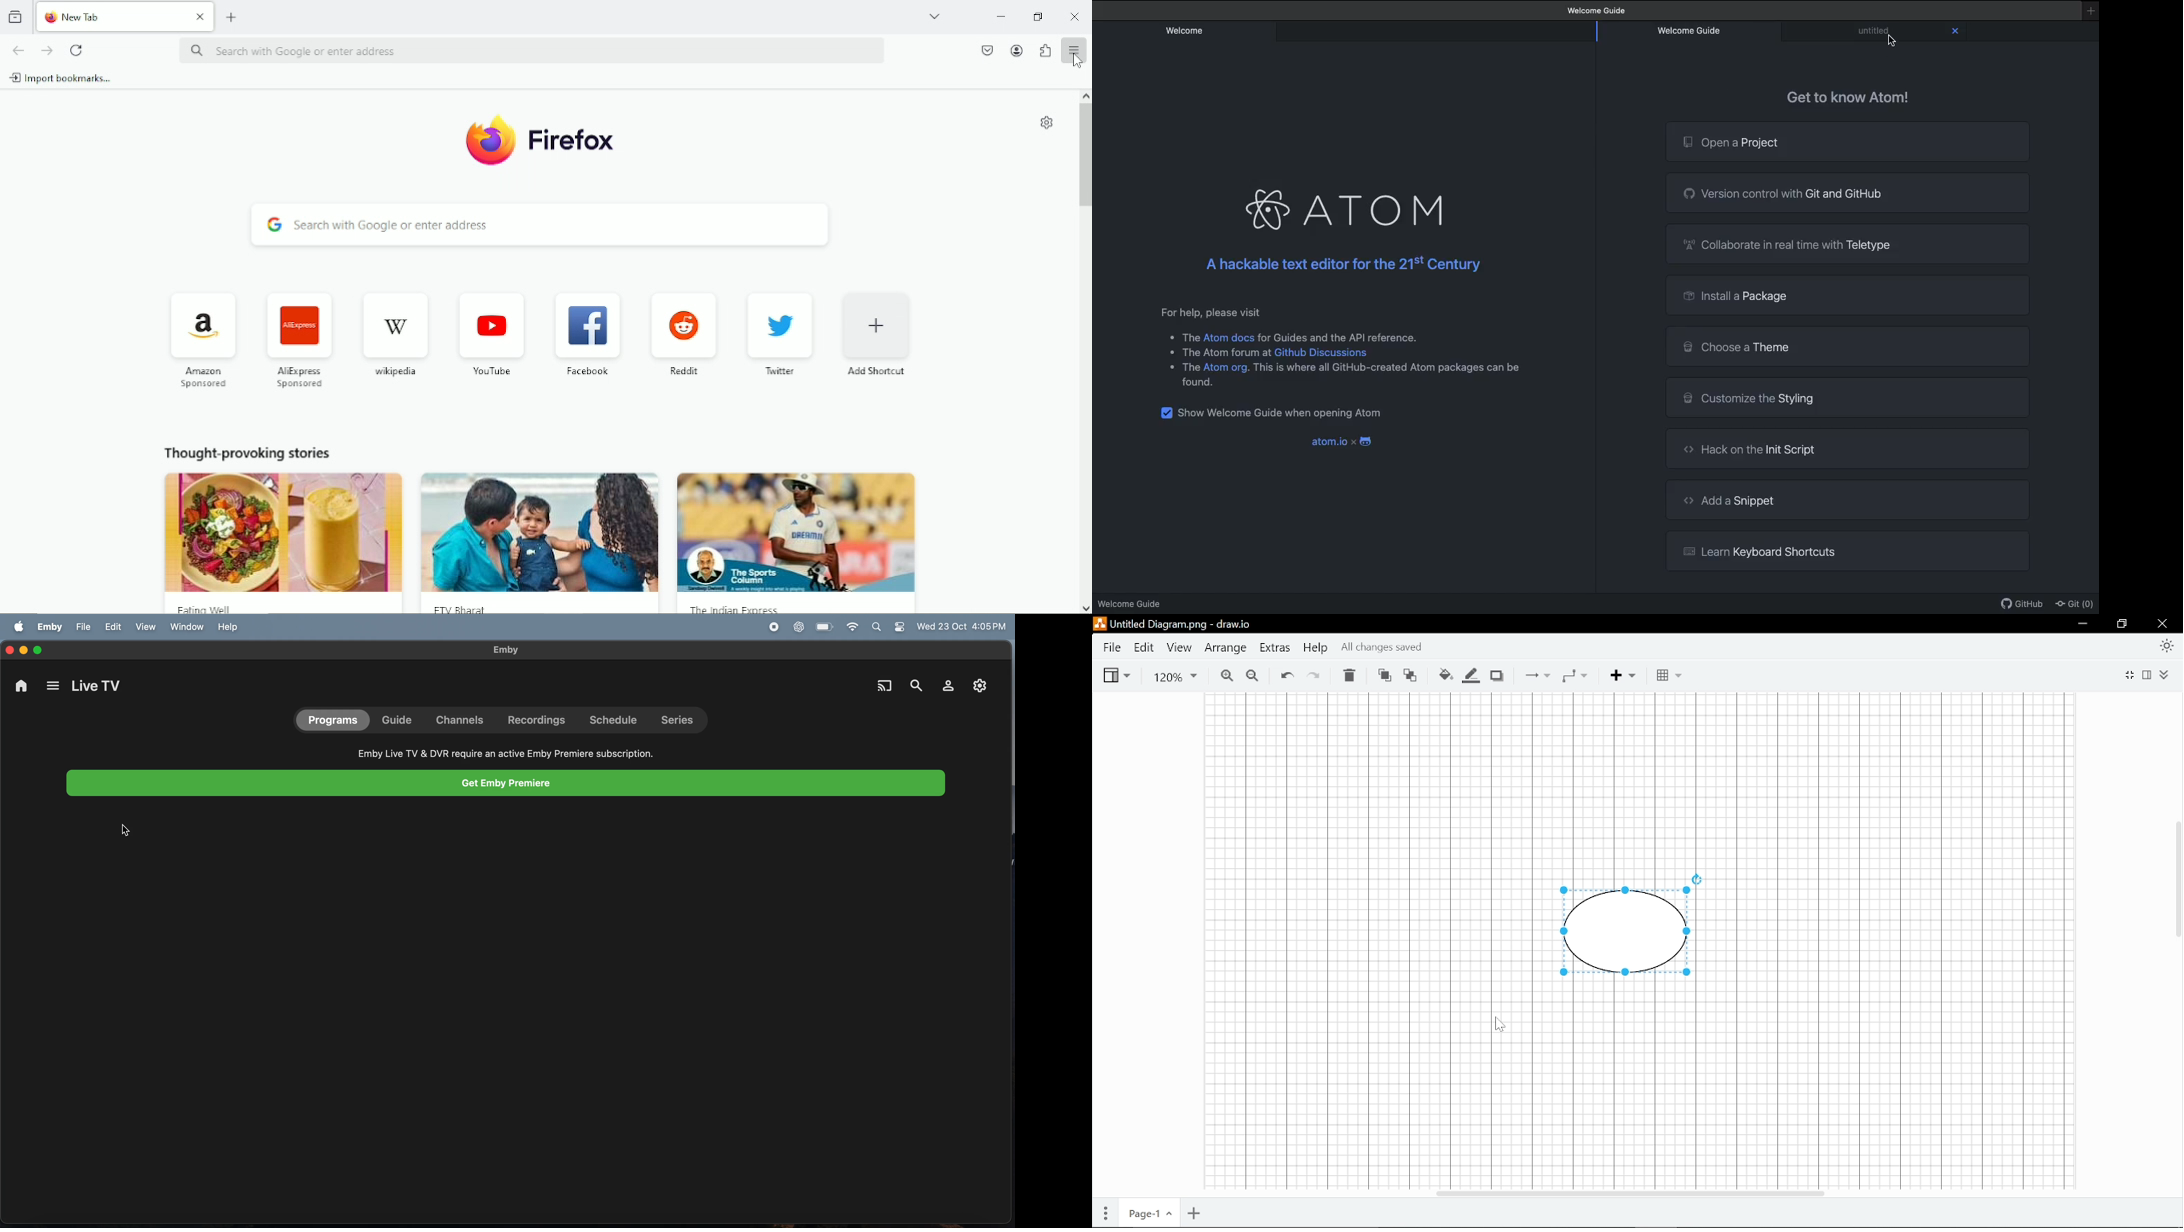 The image size is (2184, 1232). What do you see at coordinates (778, 374) in the screenshot?
I see `twitter` at bounding box center [778, 374].